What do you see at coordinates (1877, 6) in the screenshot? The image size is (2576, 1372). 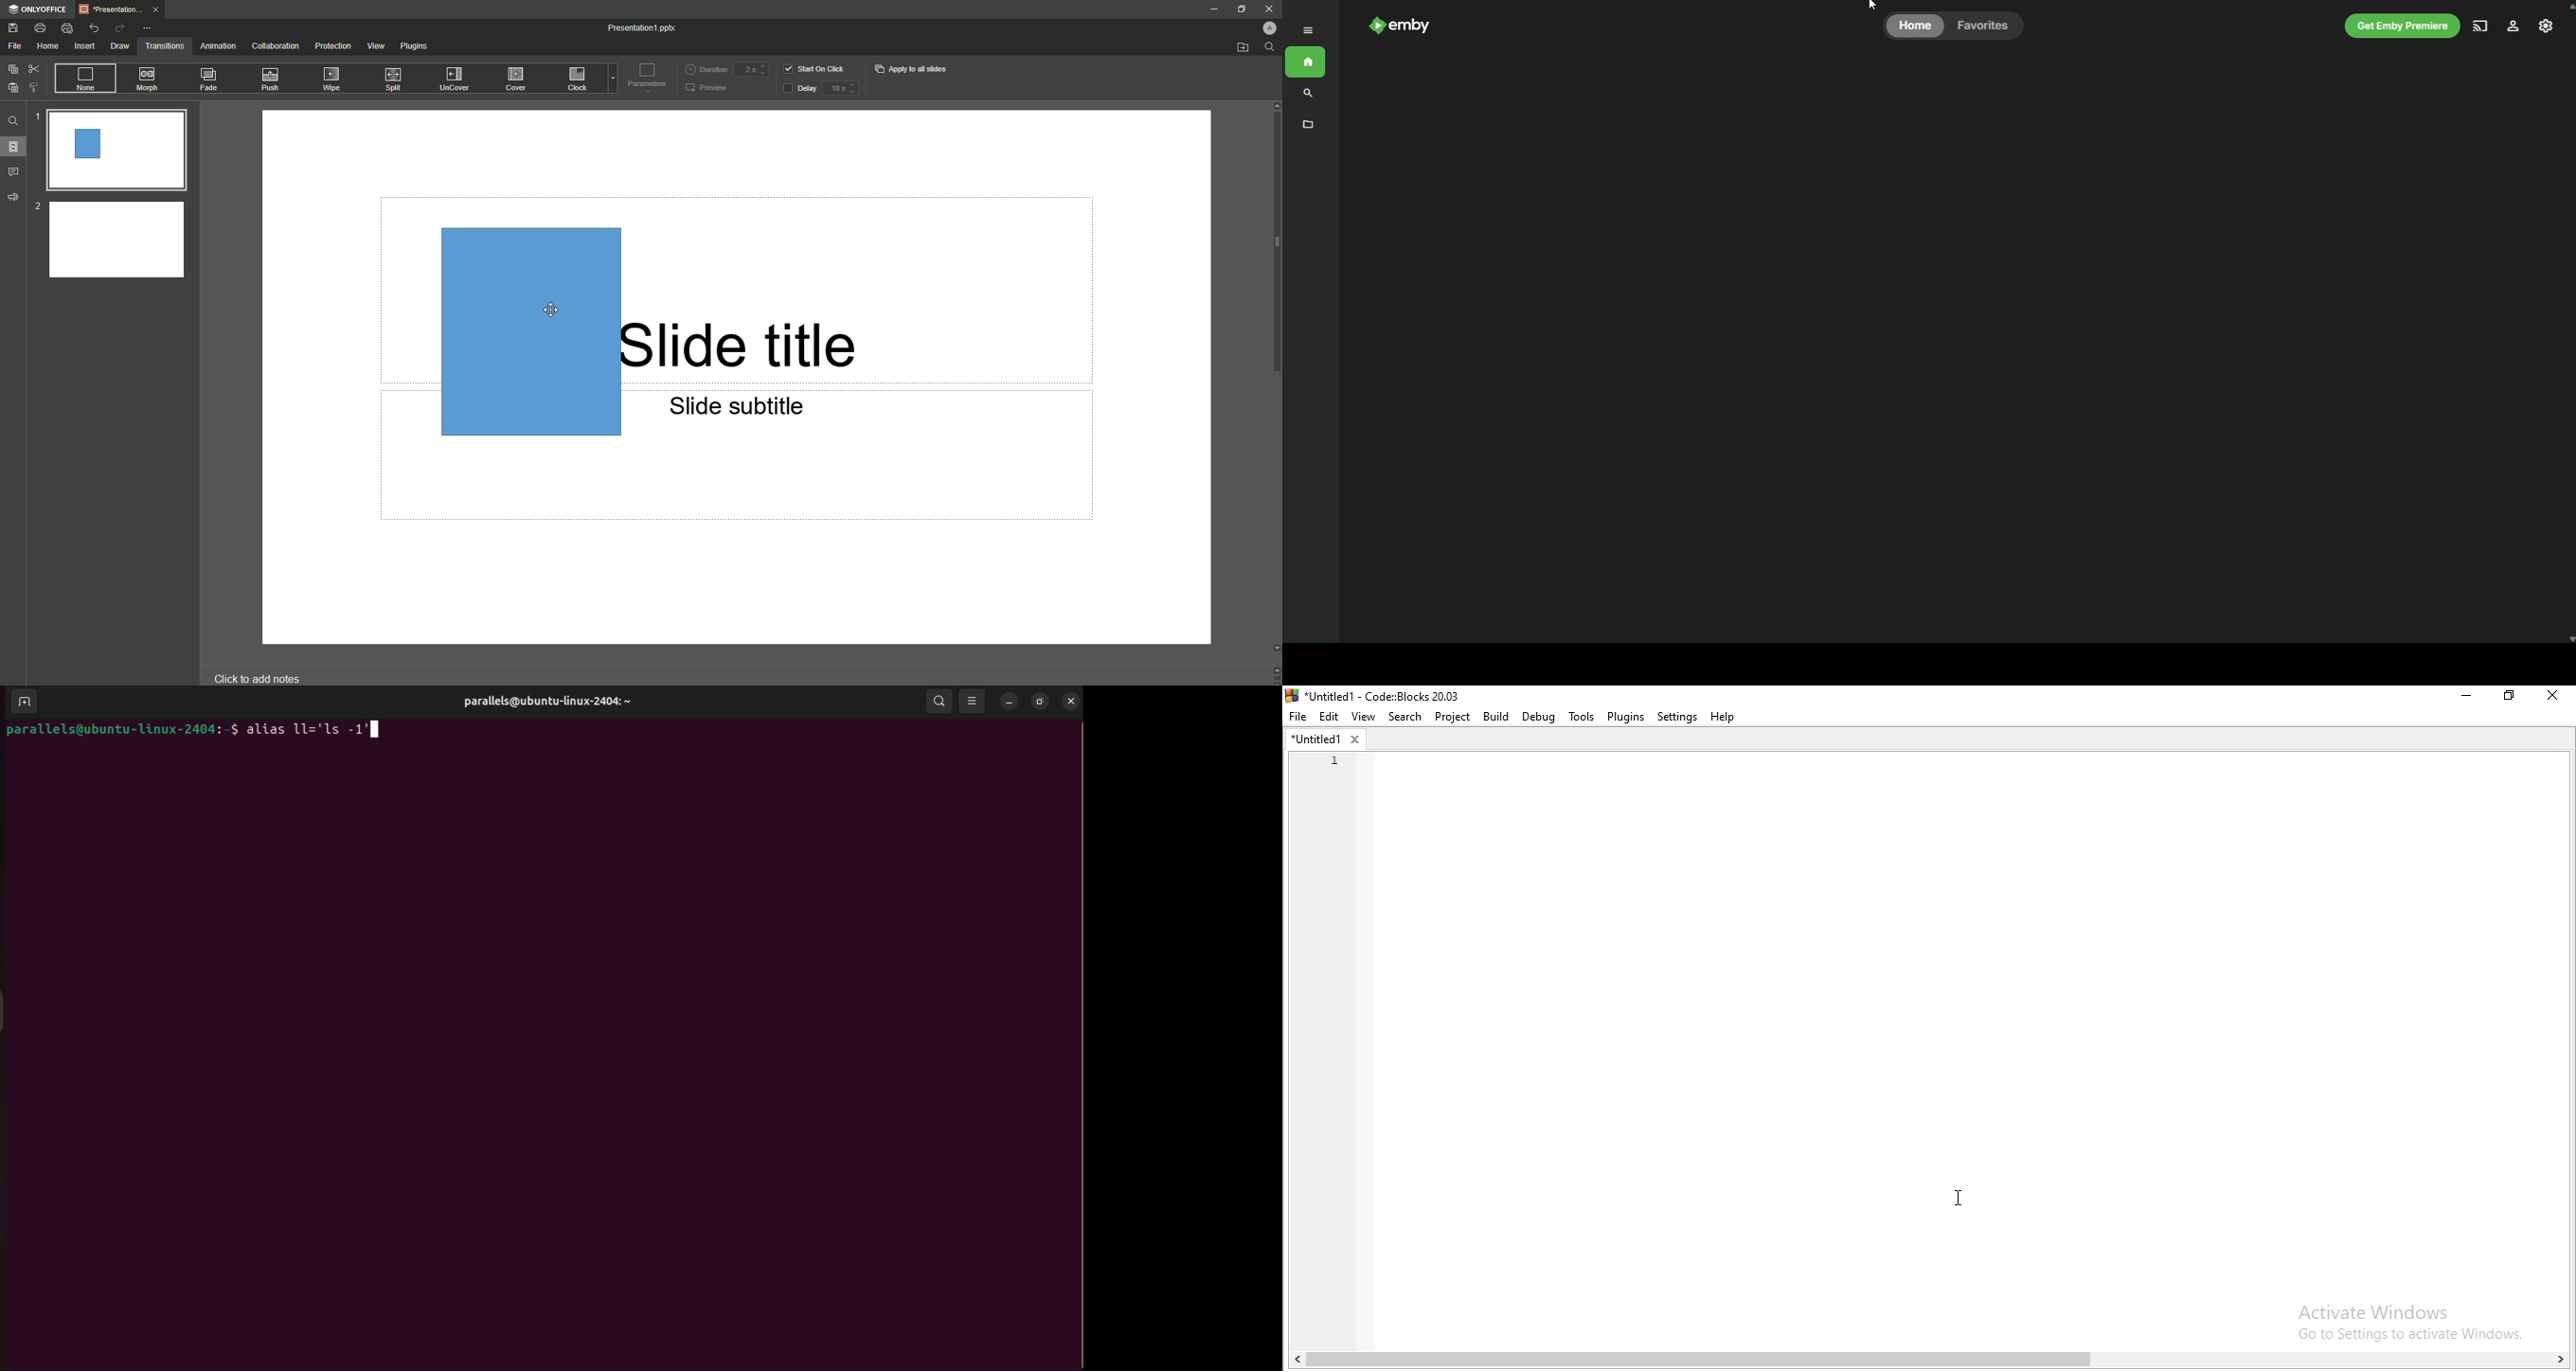 I see `cursor` at bounding box center [1877, 6].